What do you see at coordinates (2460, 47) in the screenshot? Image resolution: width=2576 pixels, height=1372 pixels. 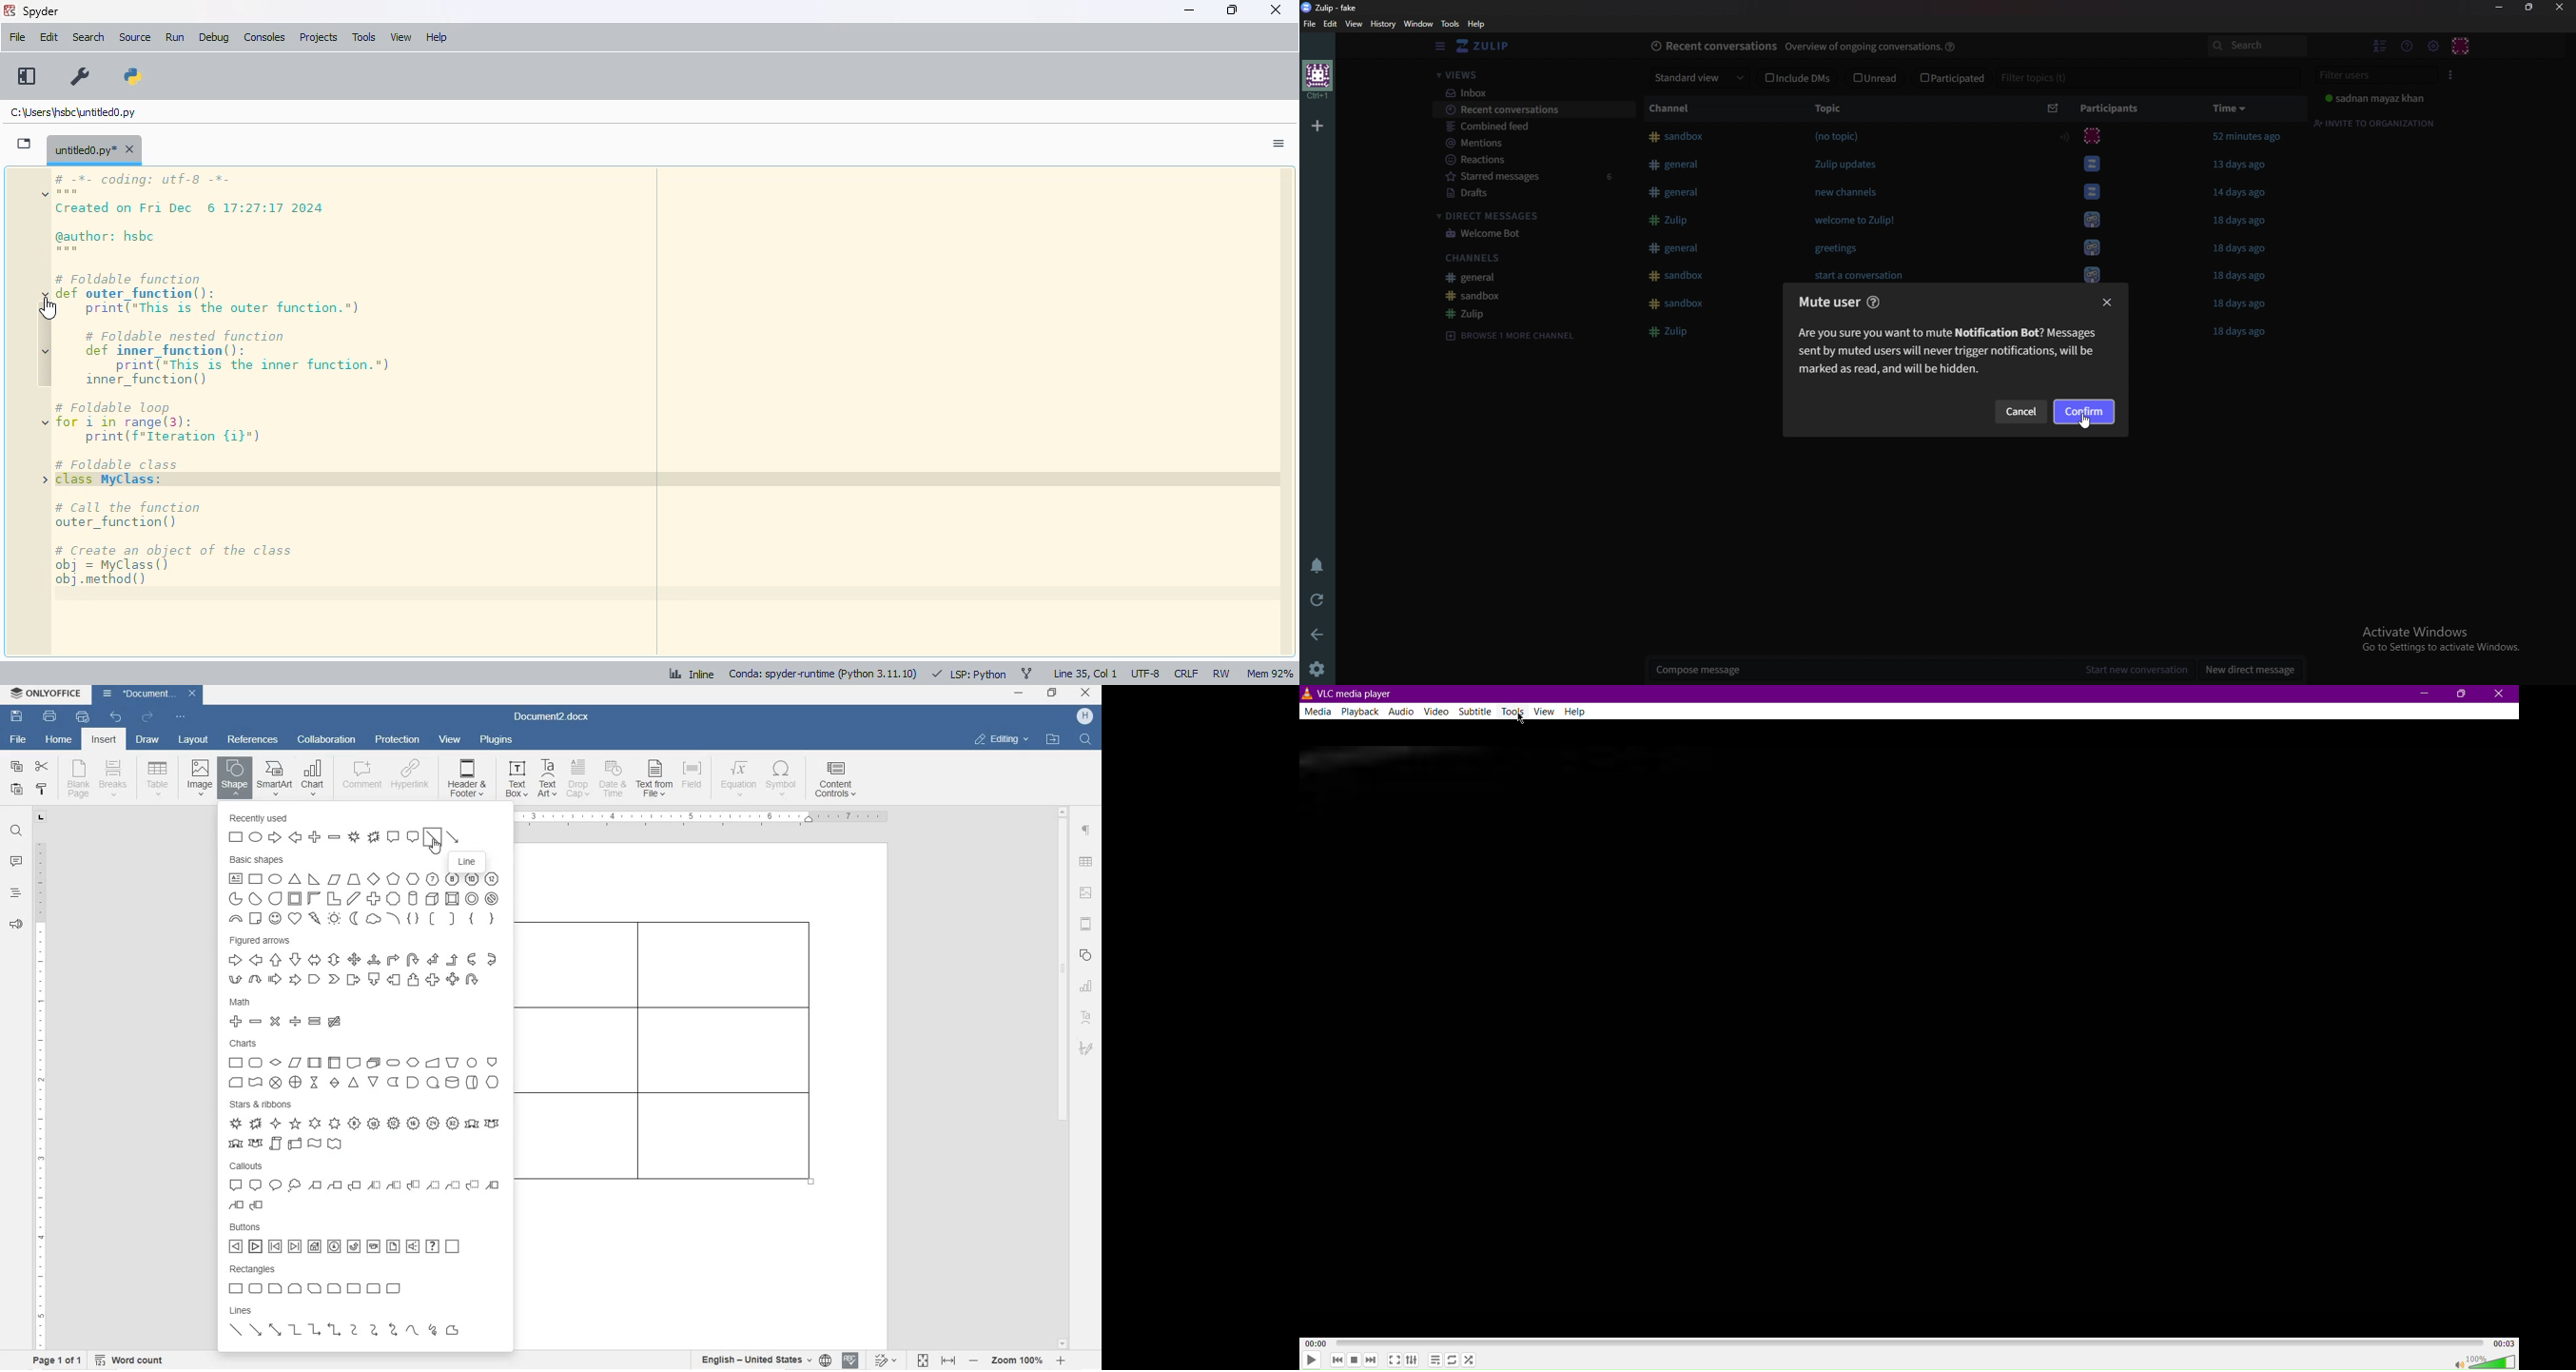 I see `Personal menu` at bounding box center [2460, 47].